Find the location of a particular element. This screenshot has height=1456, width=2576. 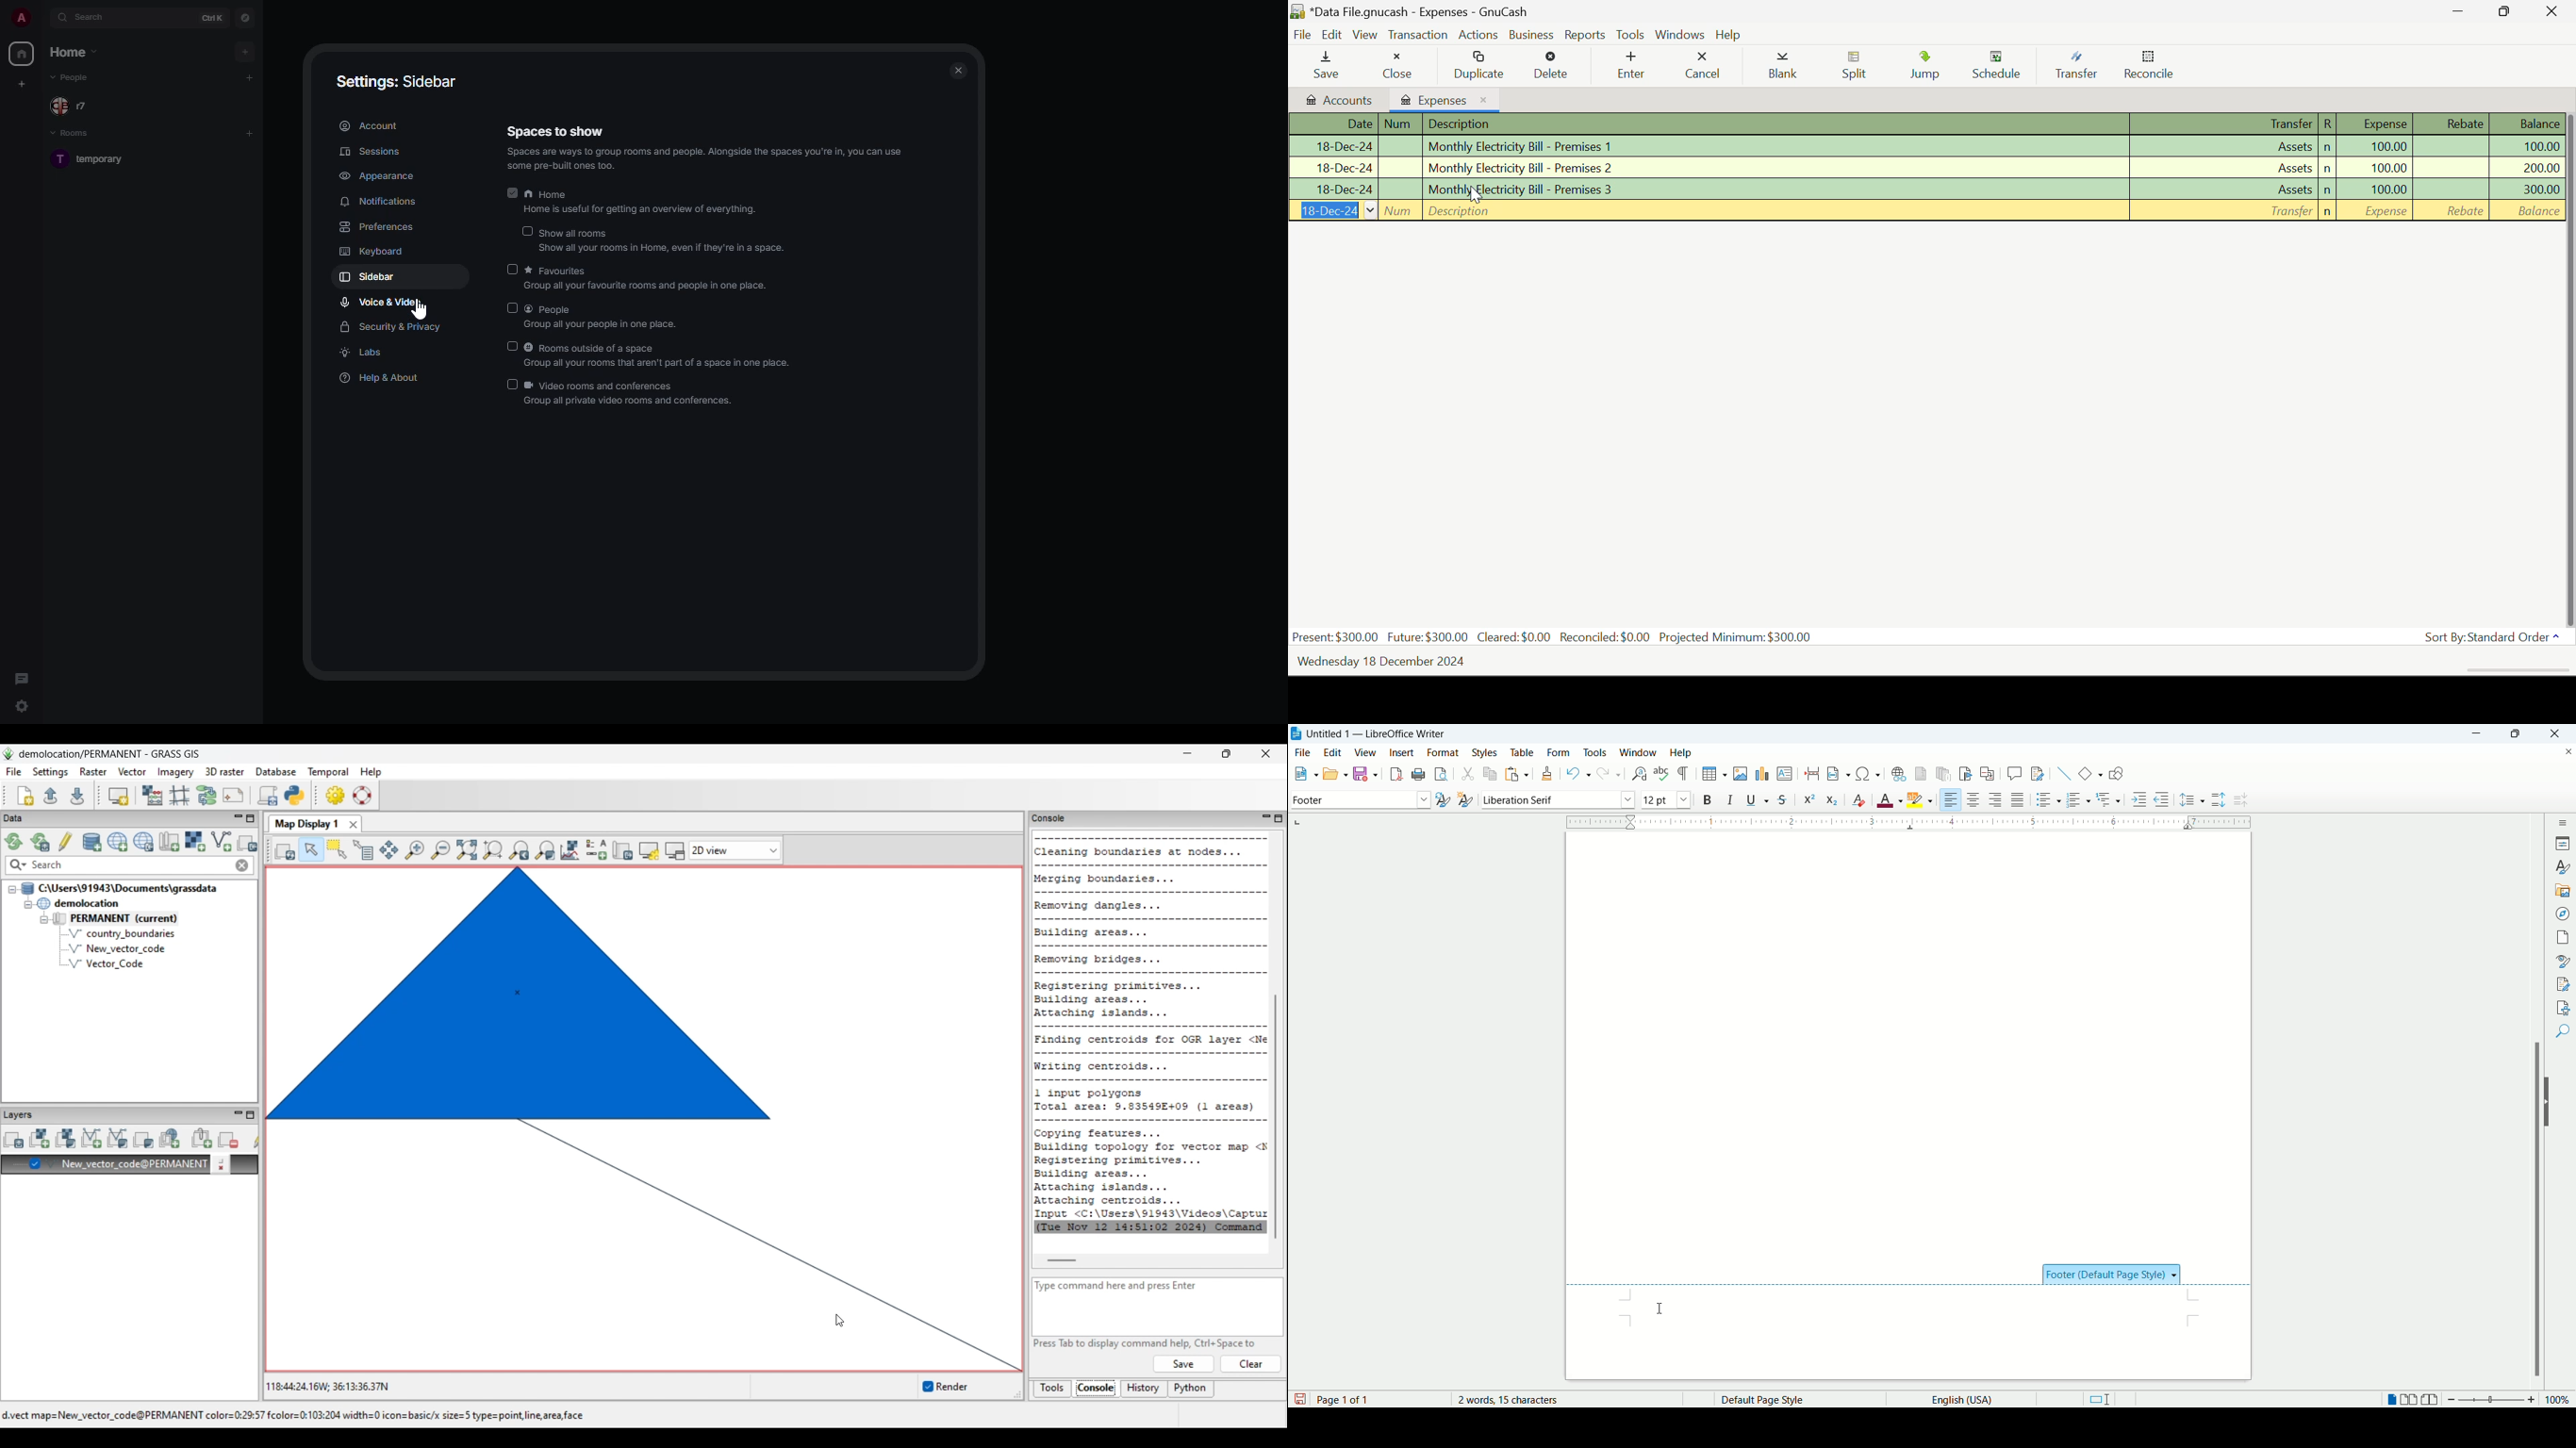

rooms is located at coordinates (74, 134).